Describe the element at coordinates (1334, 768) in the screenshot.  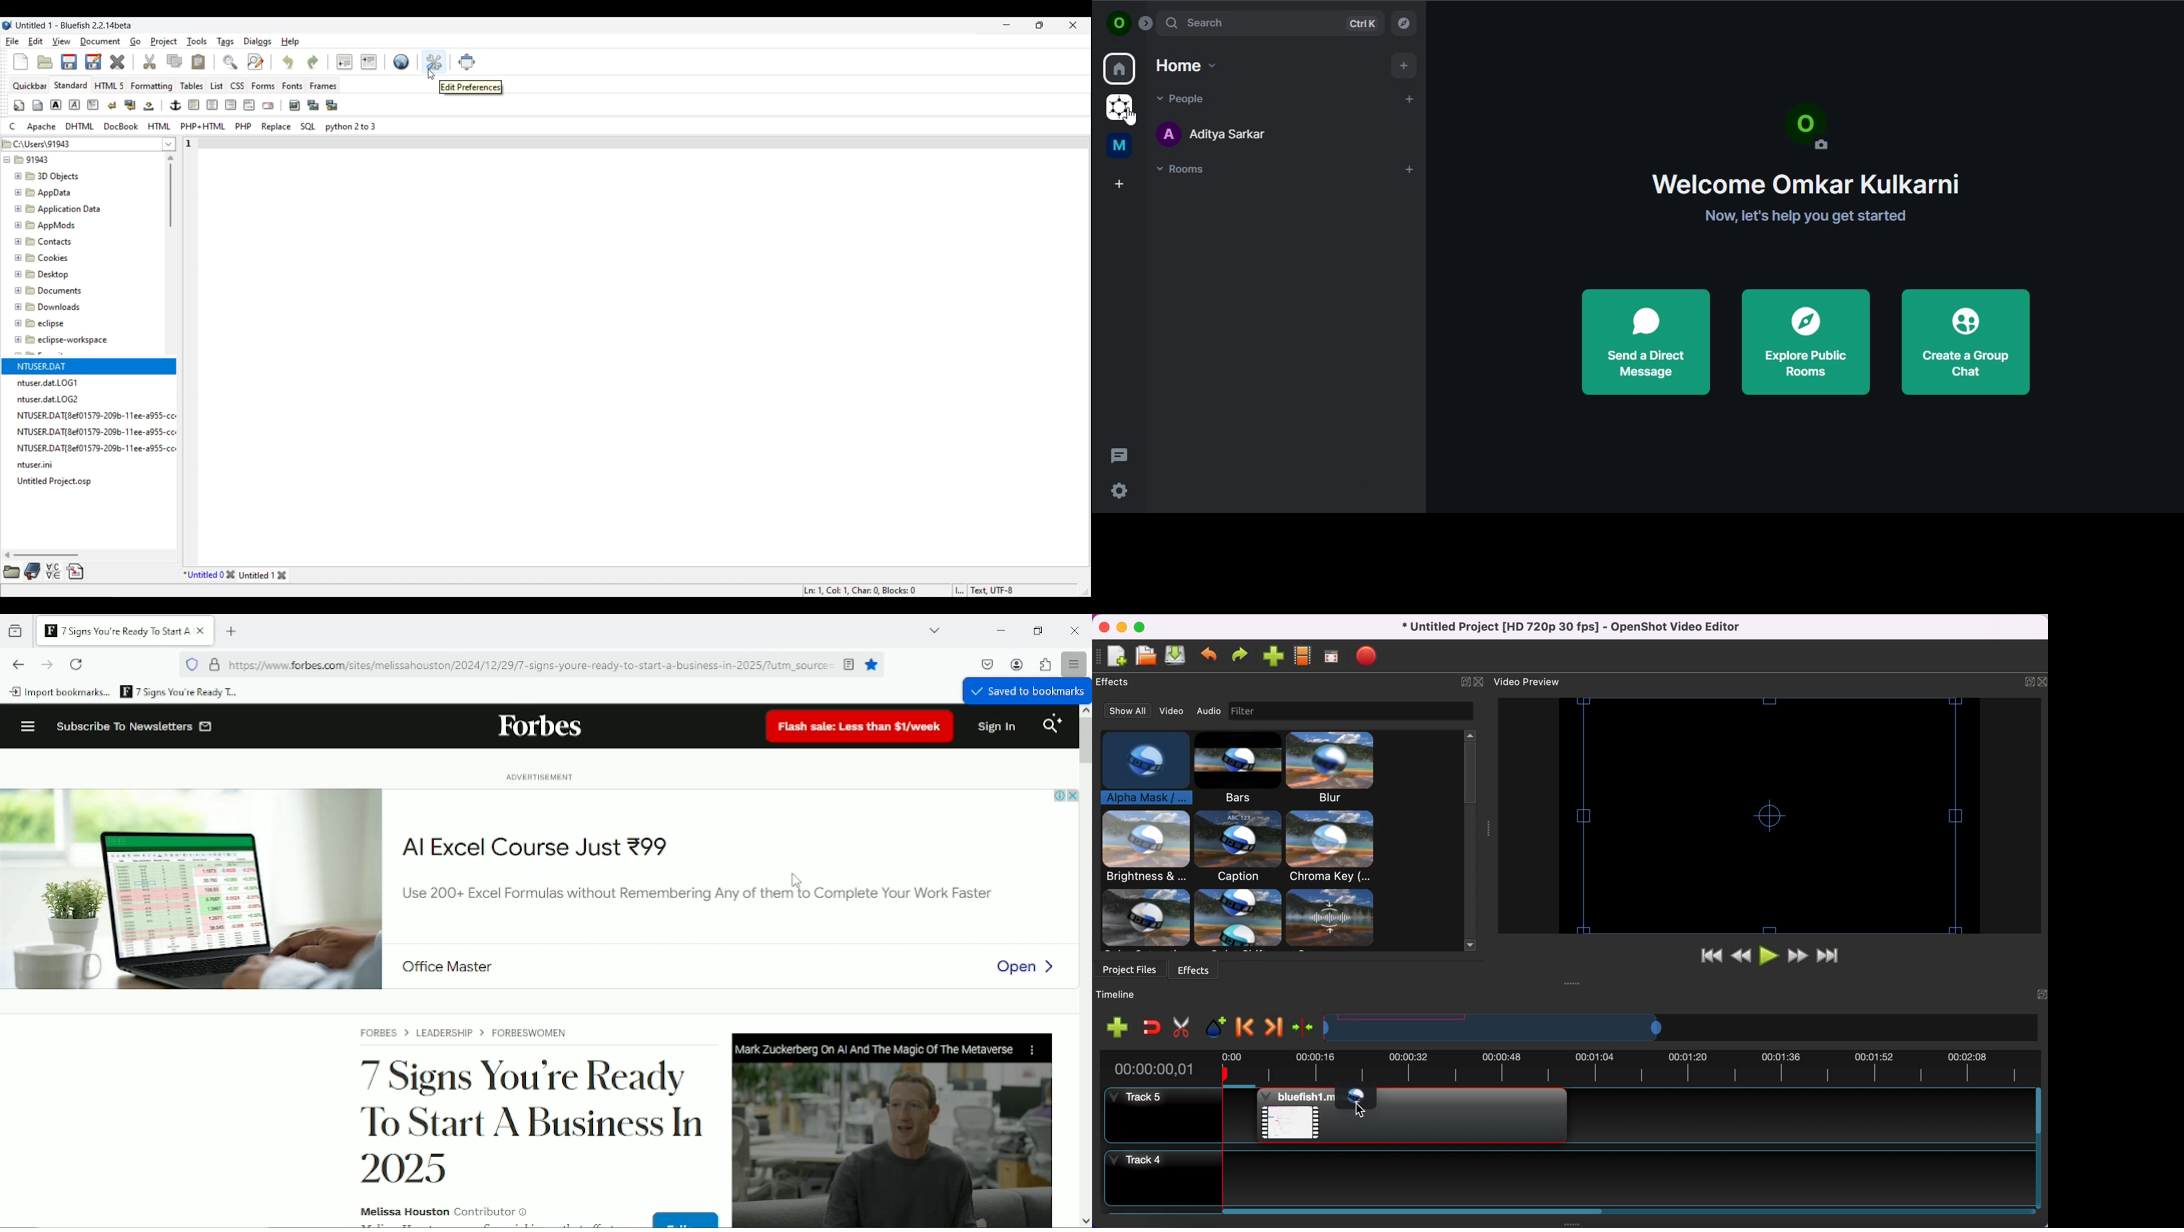
I see `blur` at that location.